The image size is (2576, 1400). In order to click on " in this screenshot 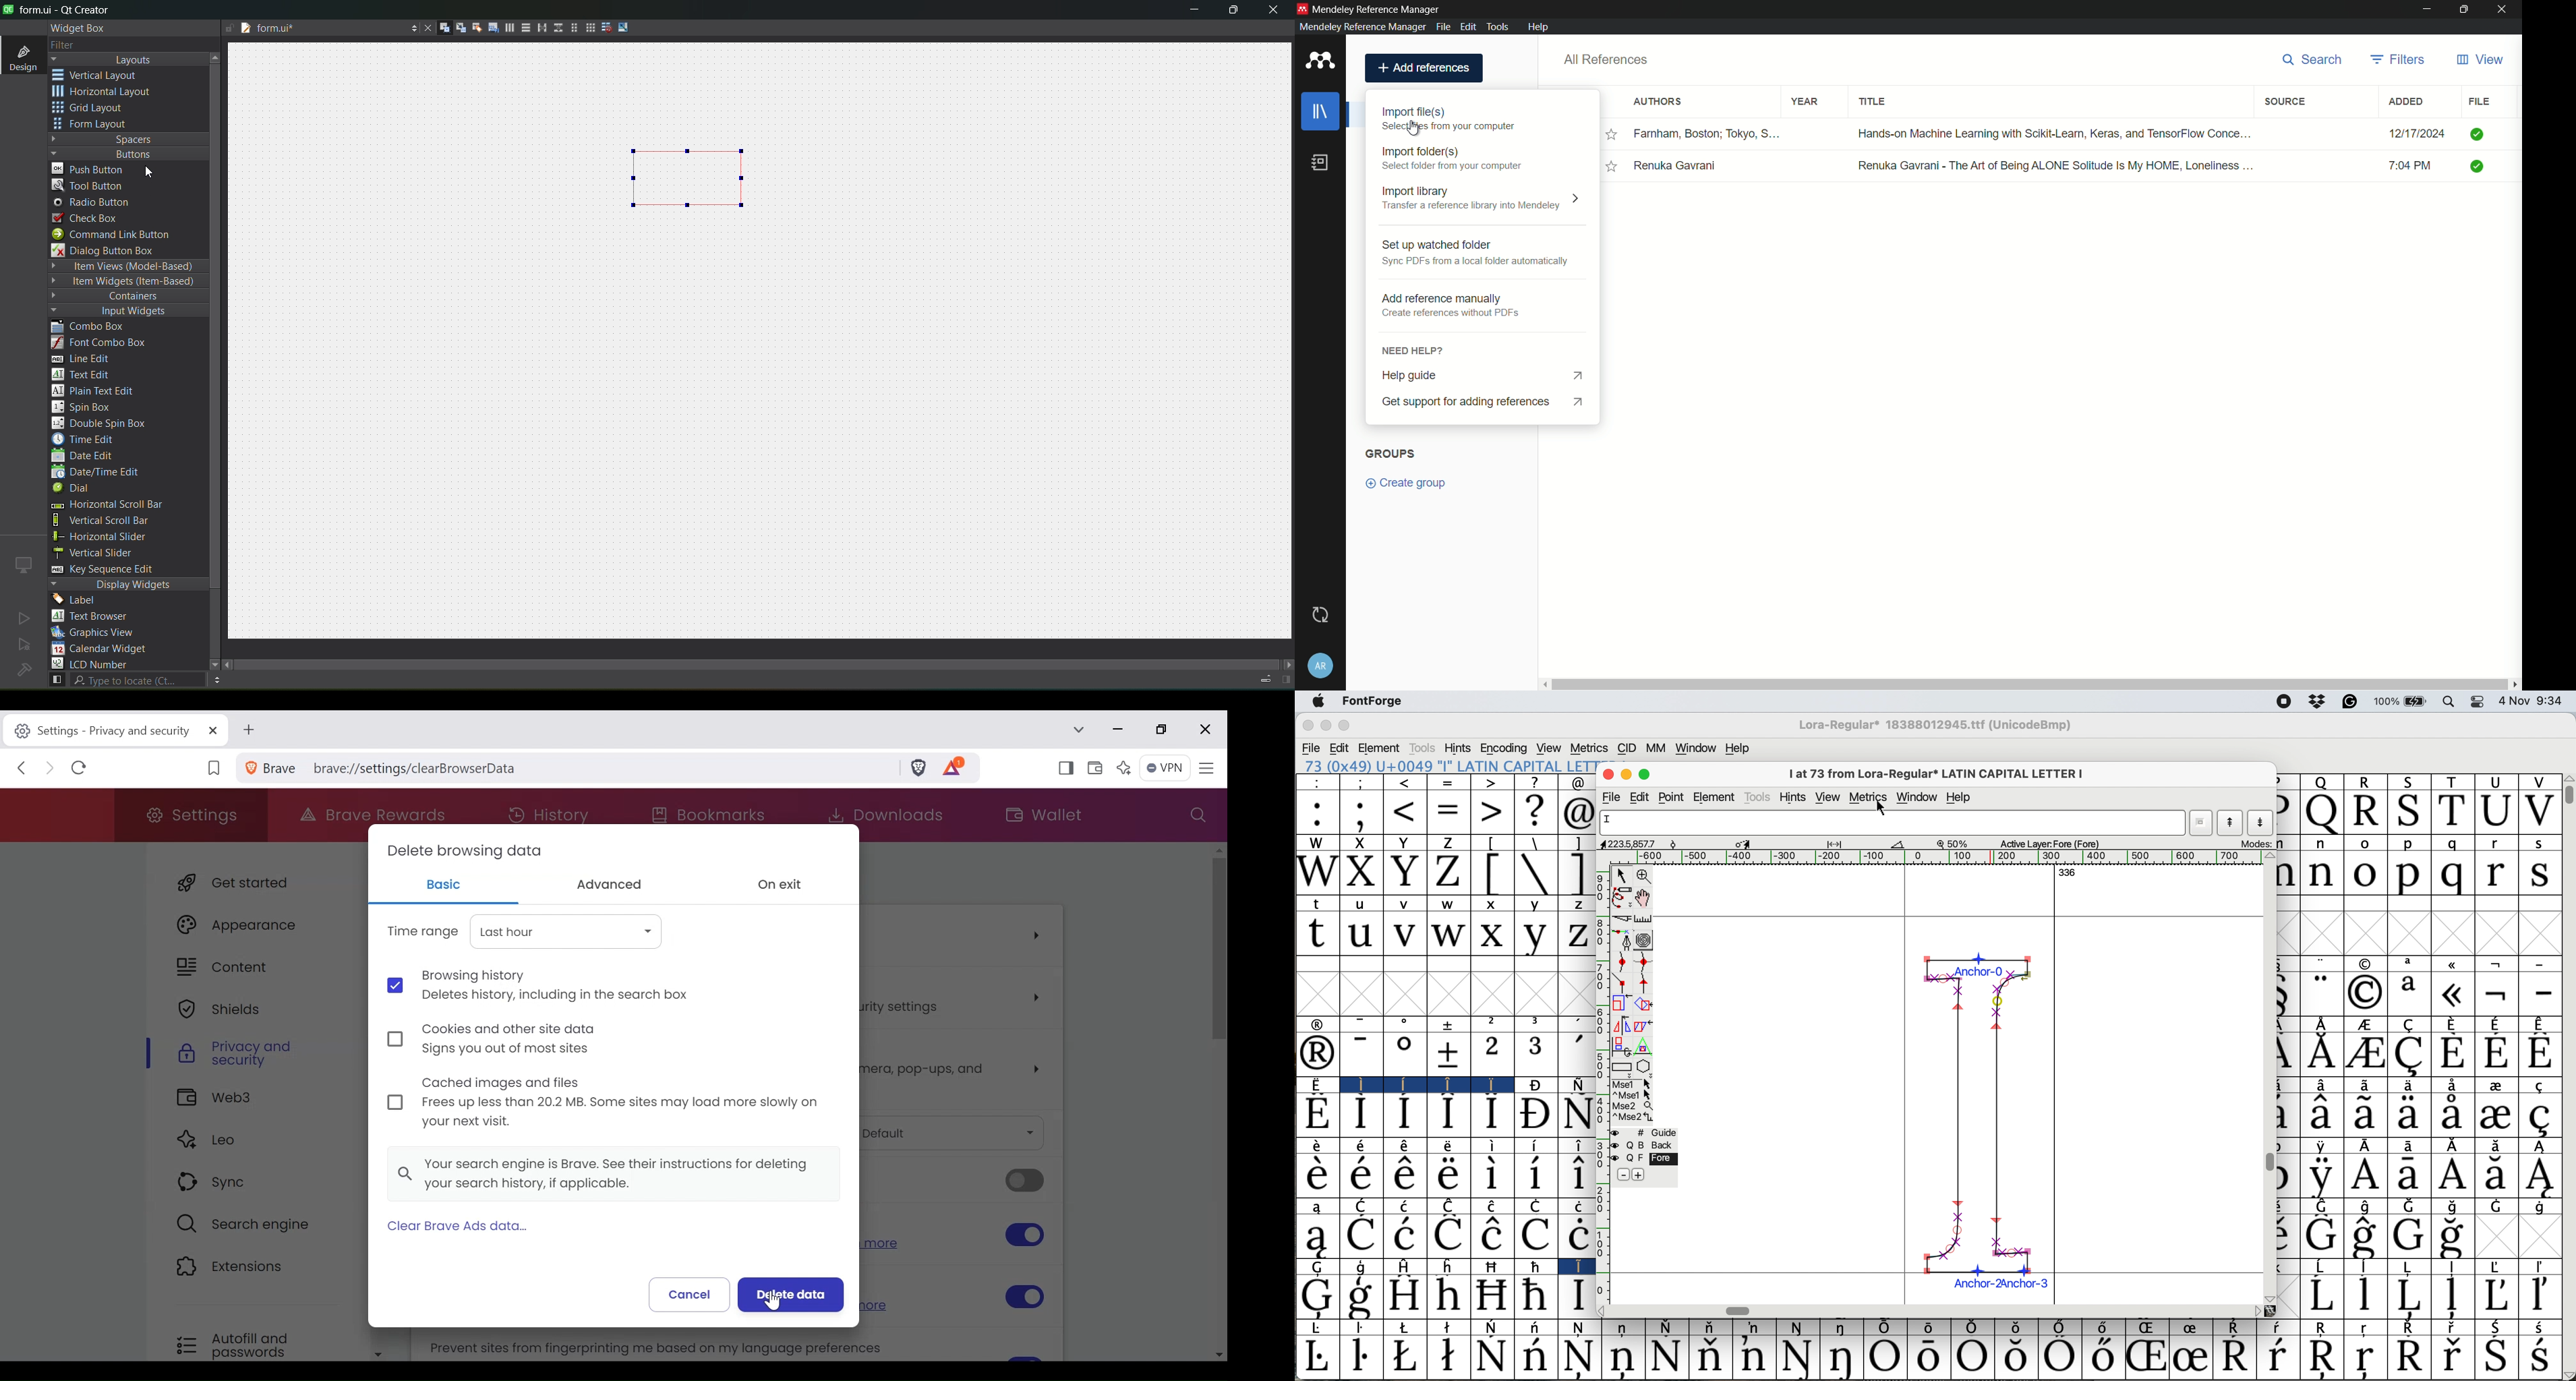, I will do `click(2323, 963)`.